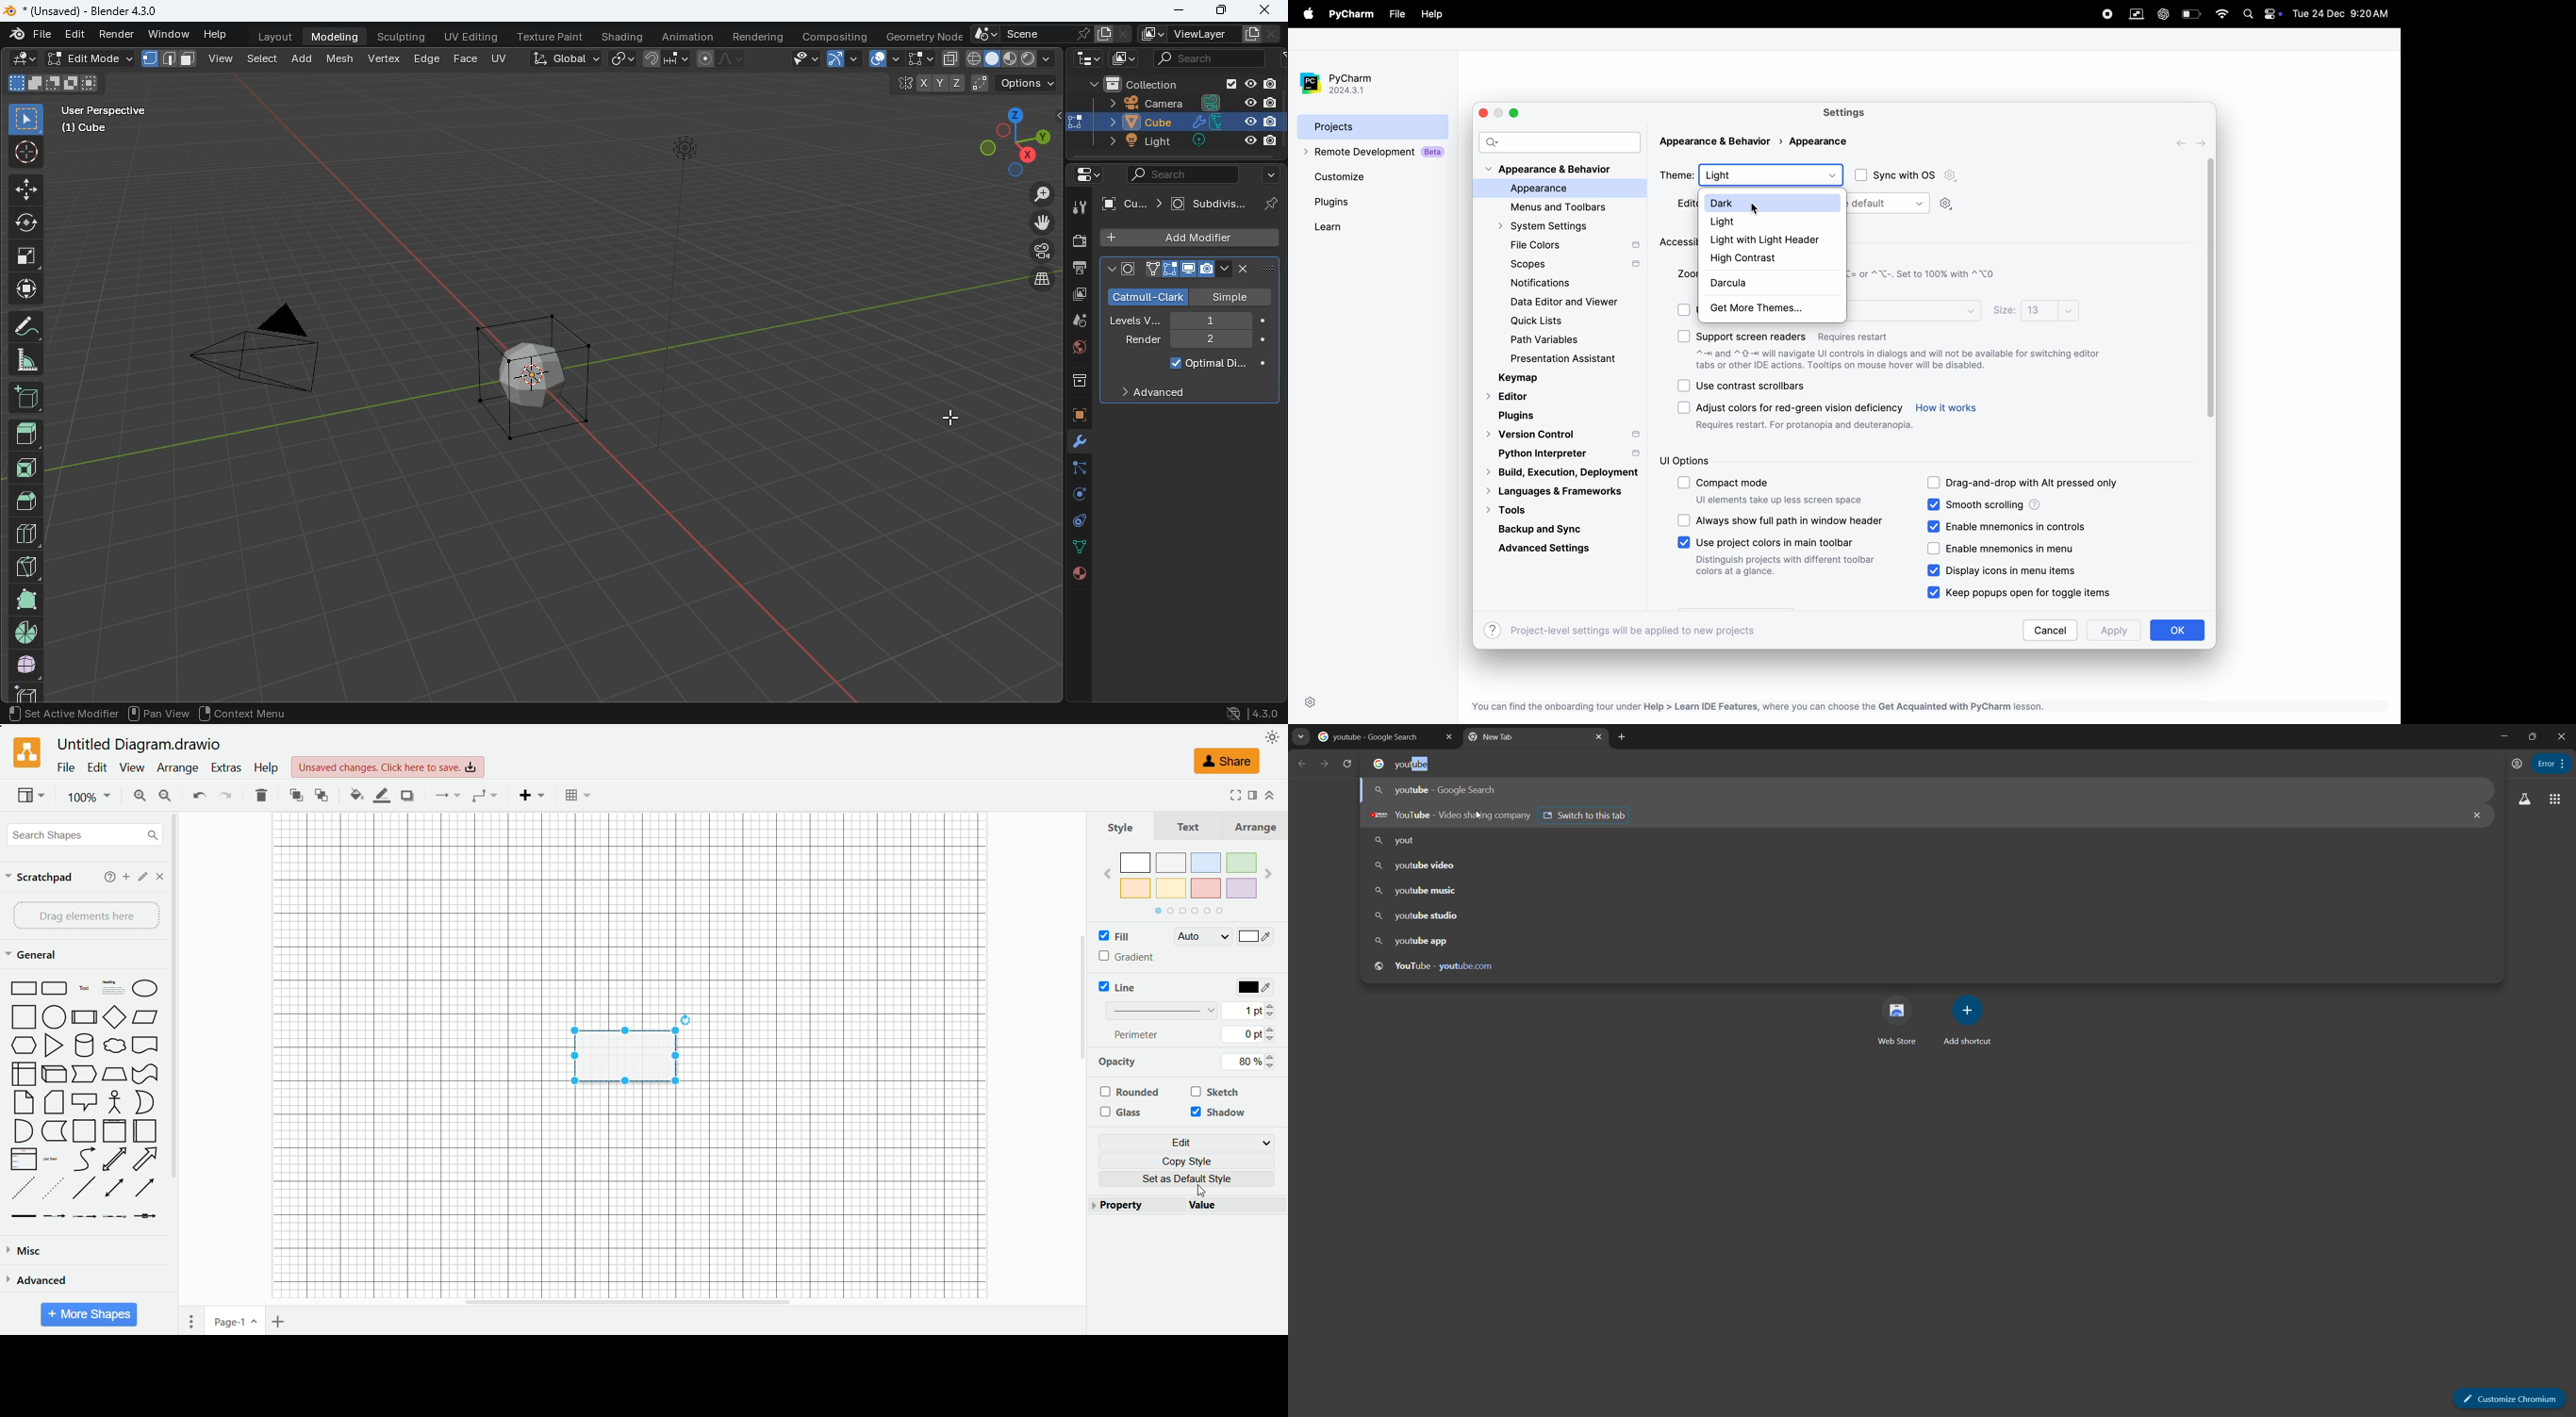 This screenshot has height=1428, width=2576. I want to click on color, so click(1256, 988).